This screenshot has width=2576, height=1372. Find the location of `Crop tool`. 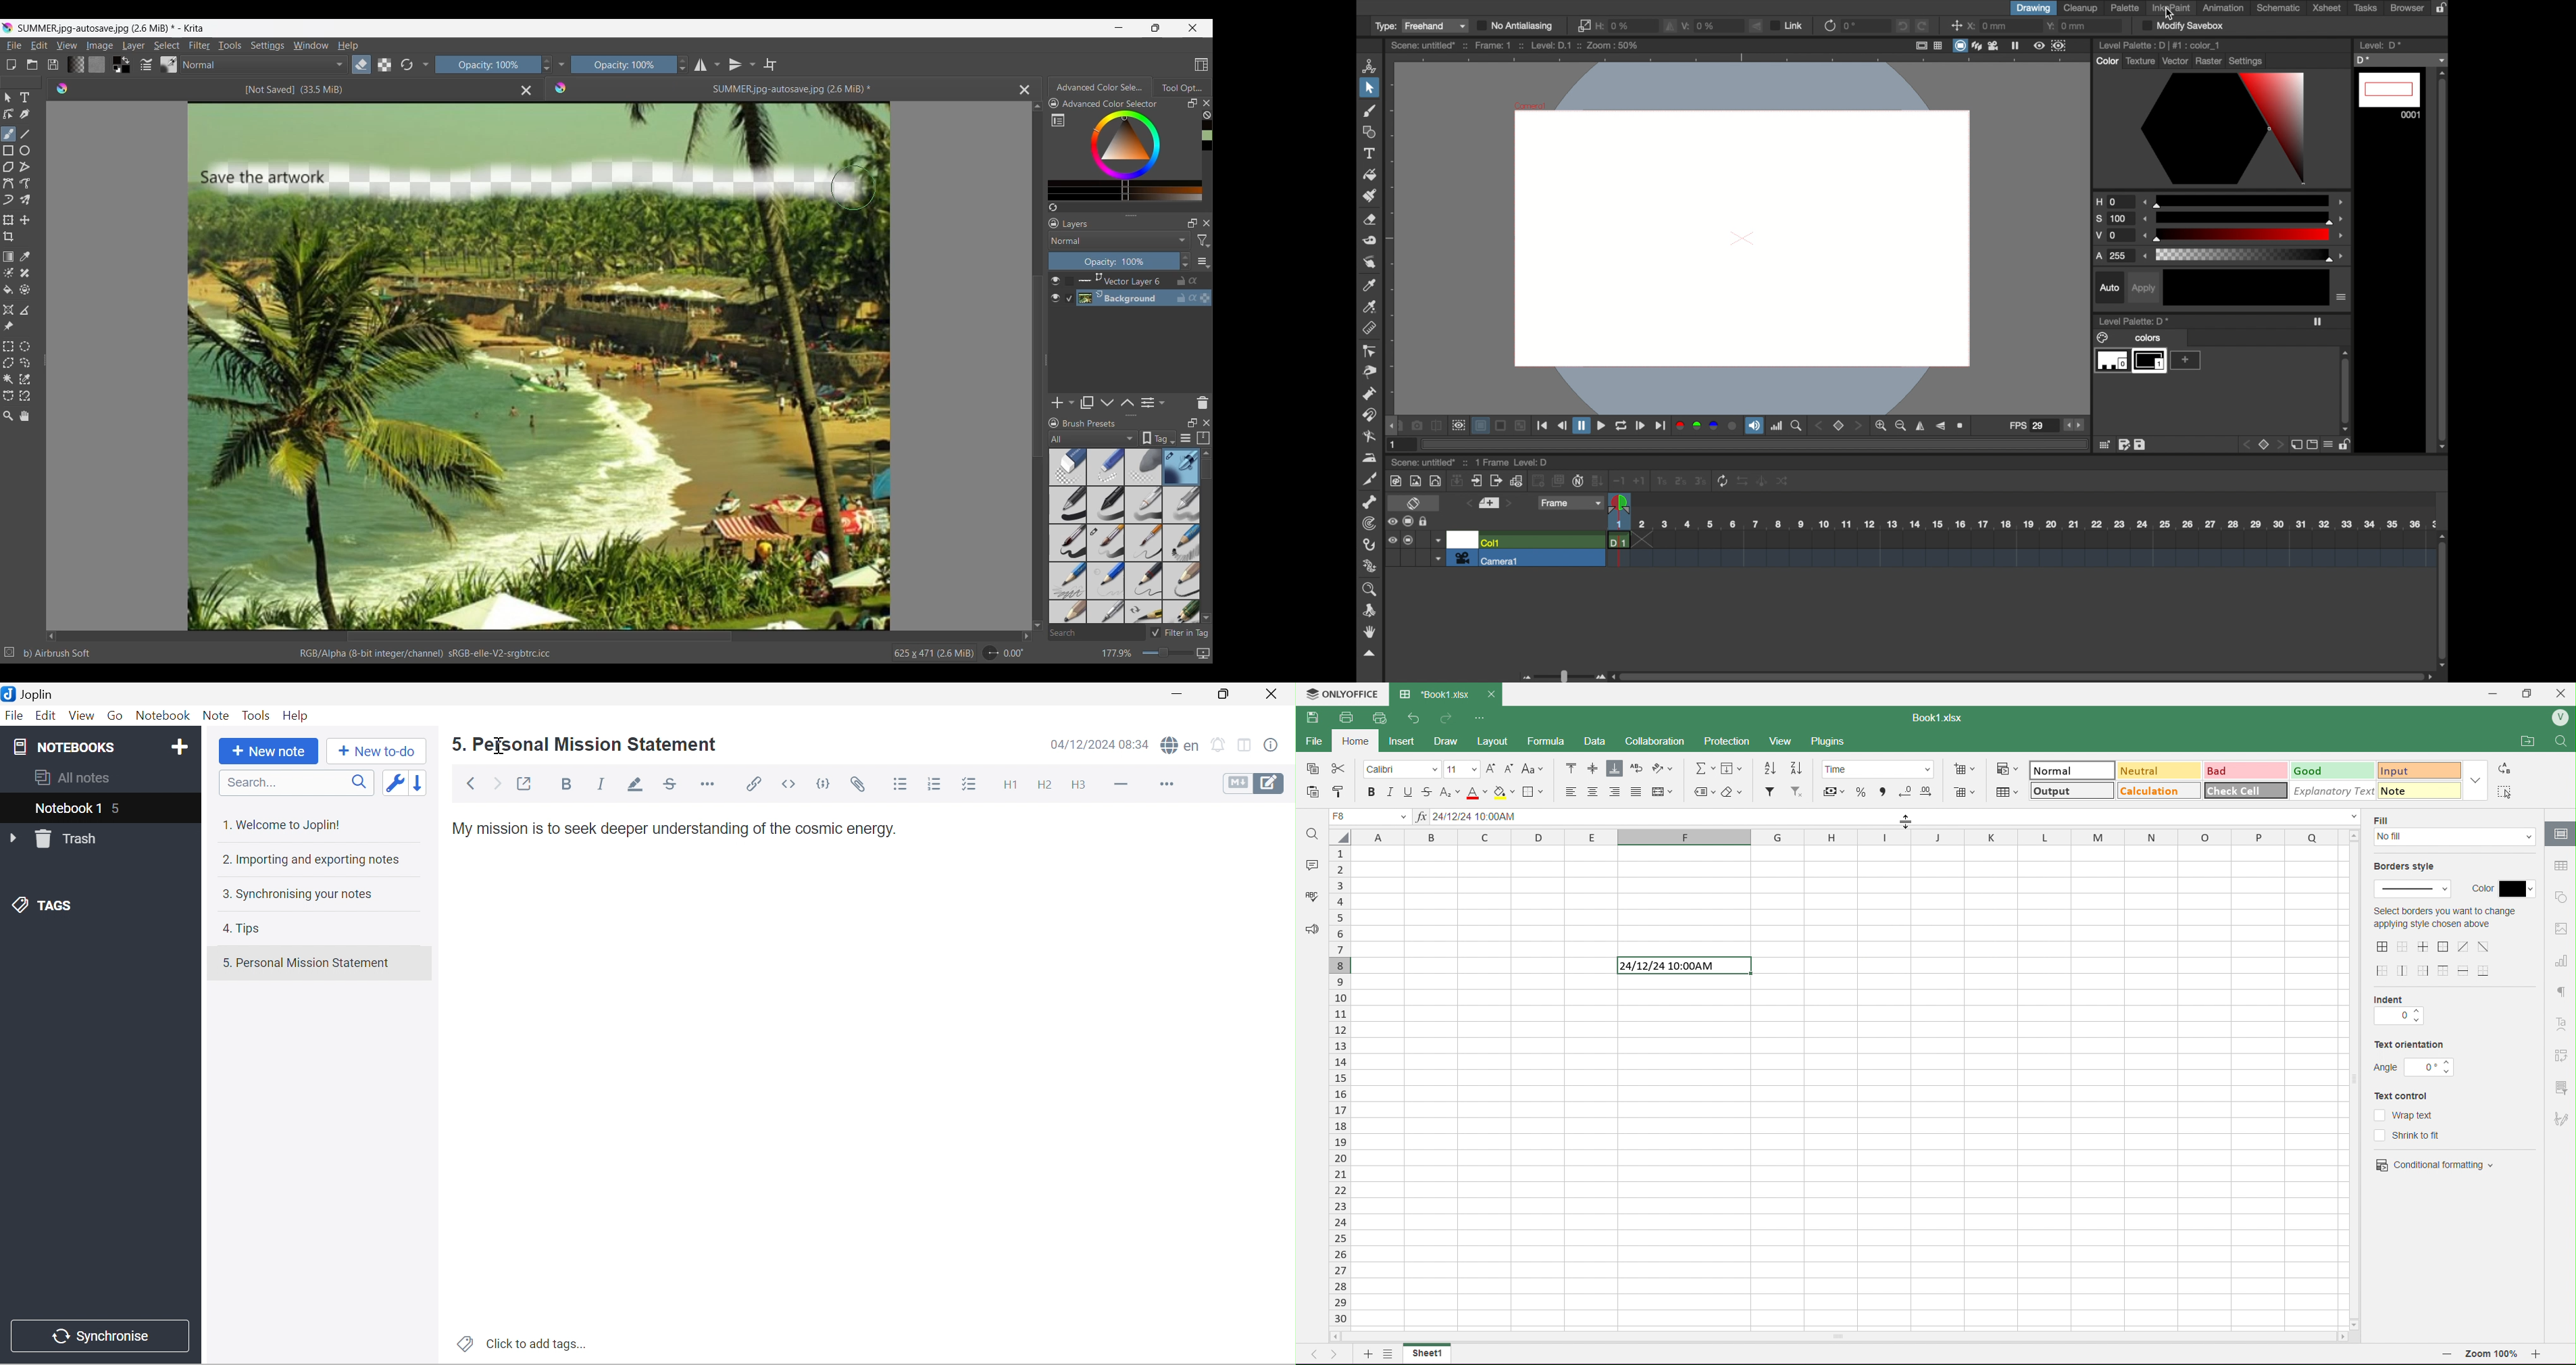

Crop tool is located at coordinates (9, 237).